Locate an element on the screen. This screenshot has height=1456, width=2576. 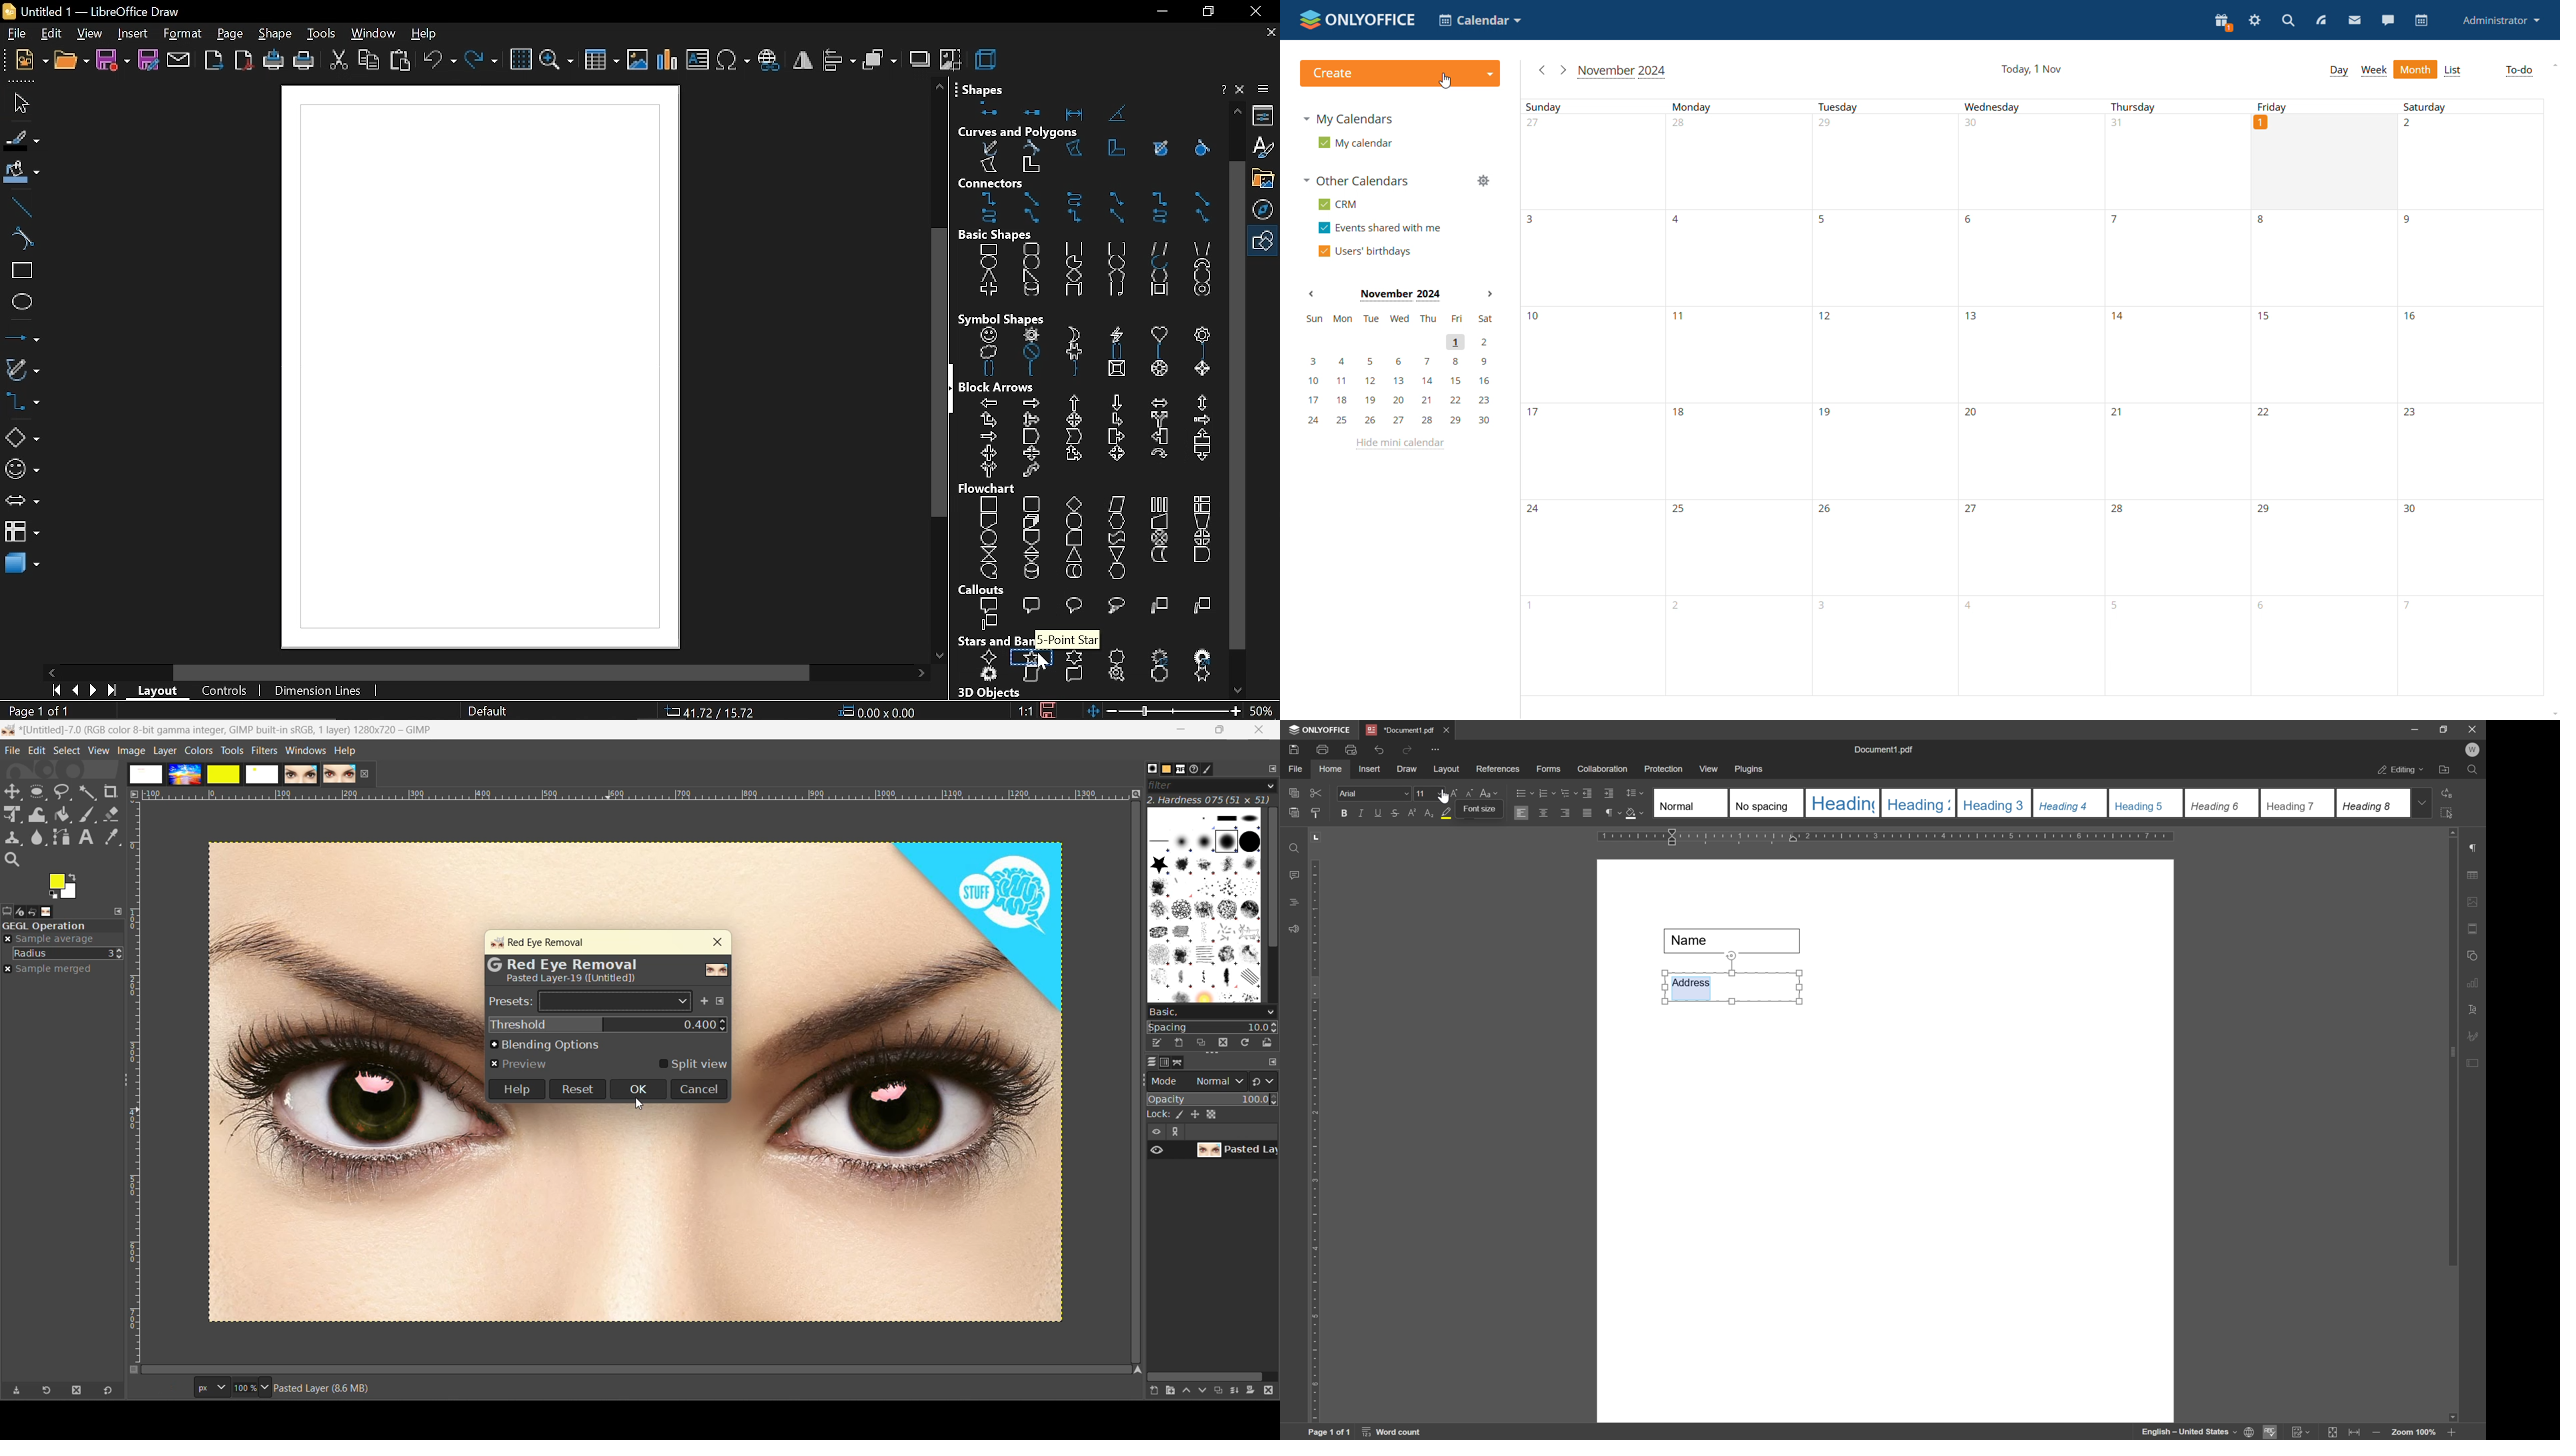
block arrows is located at coordinates (1094, 436).